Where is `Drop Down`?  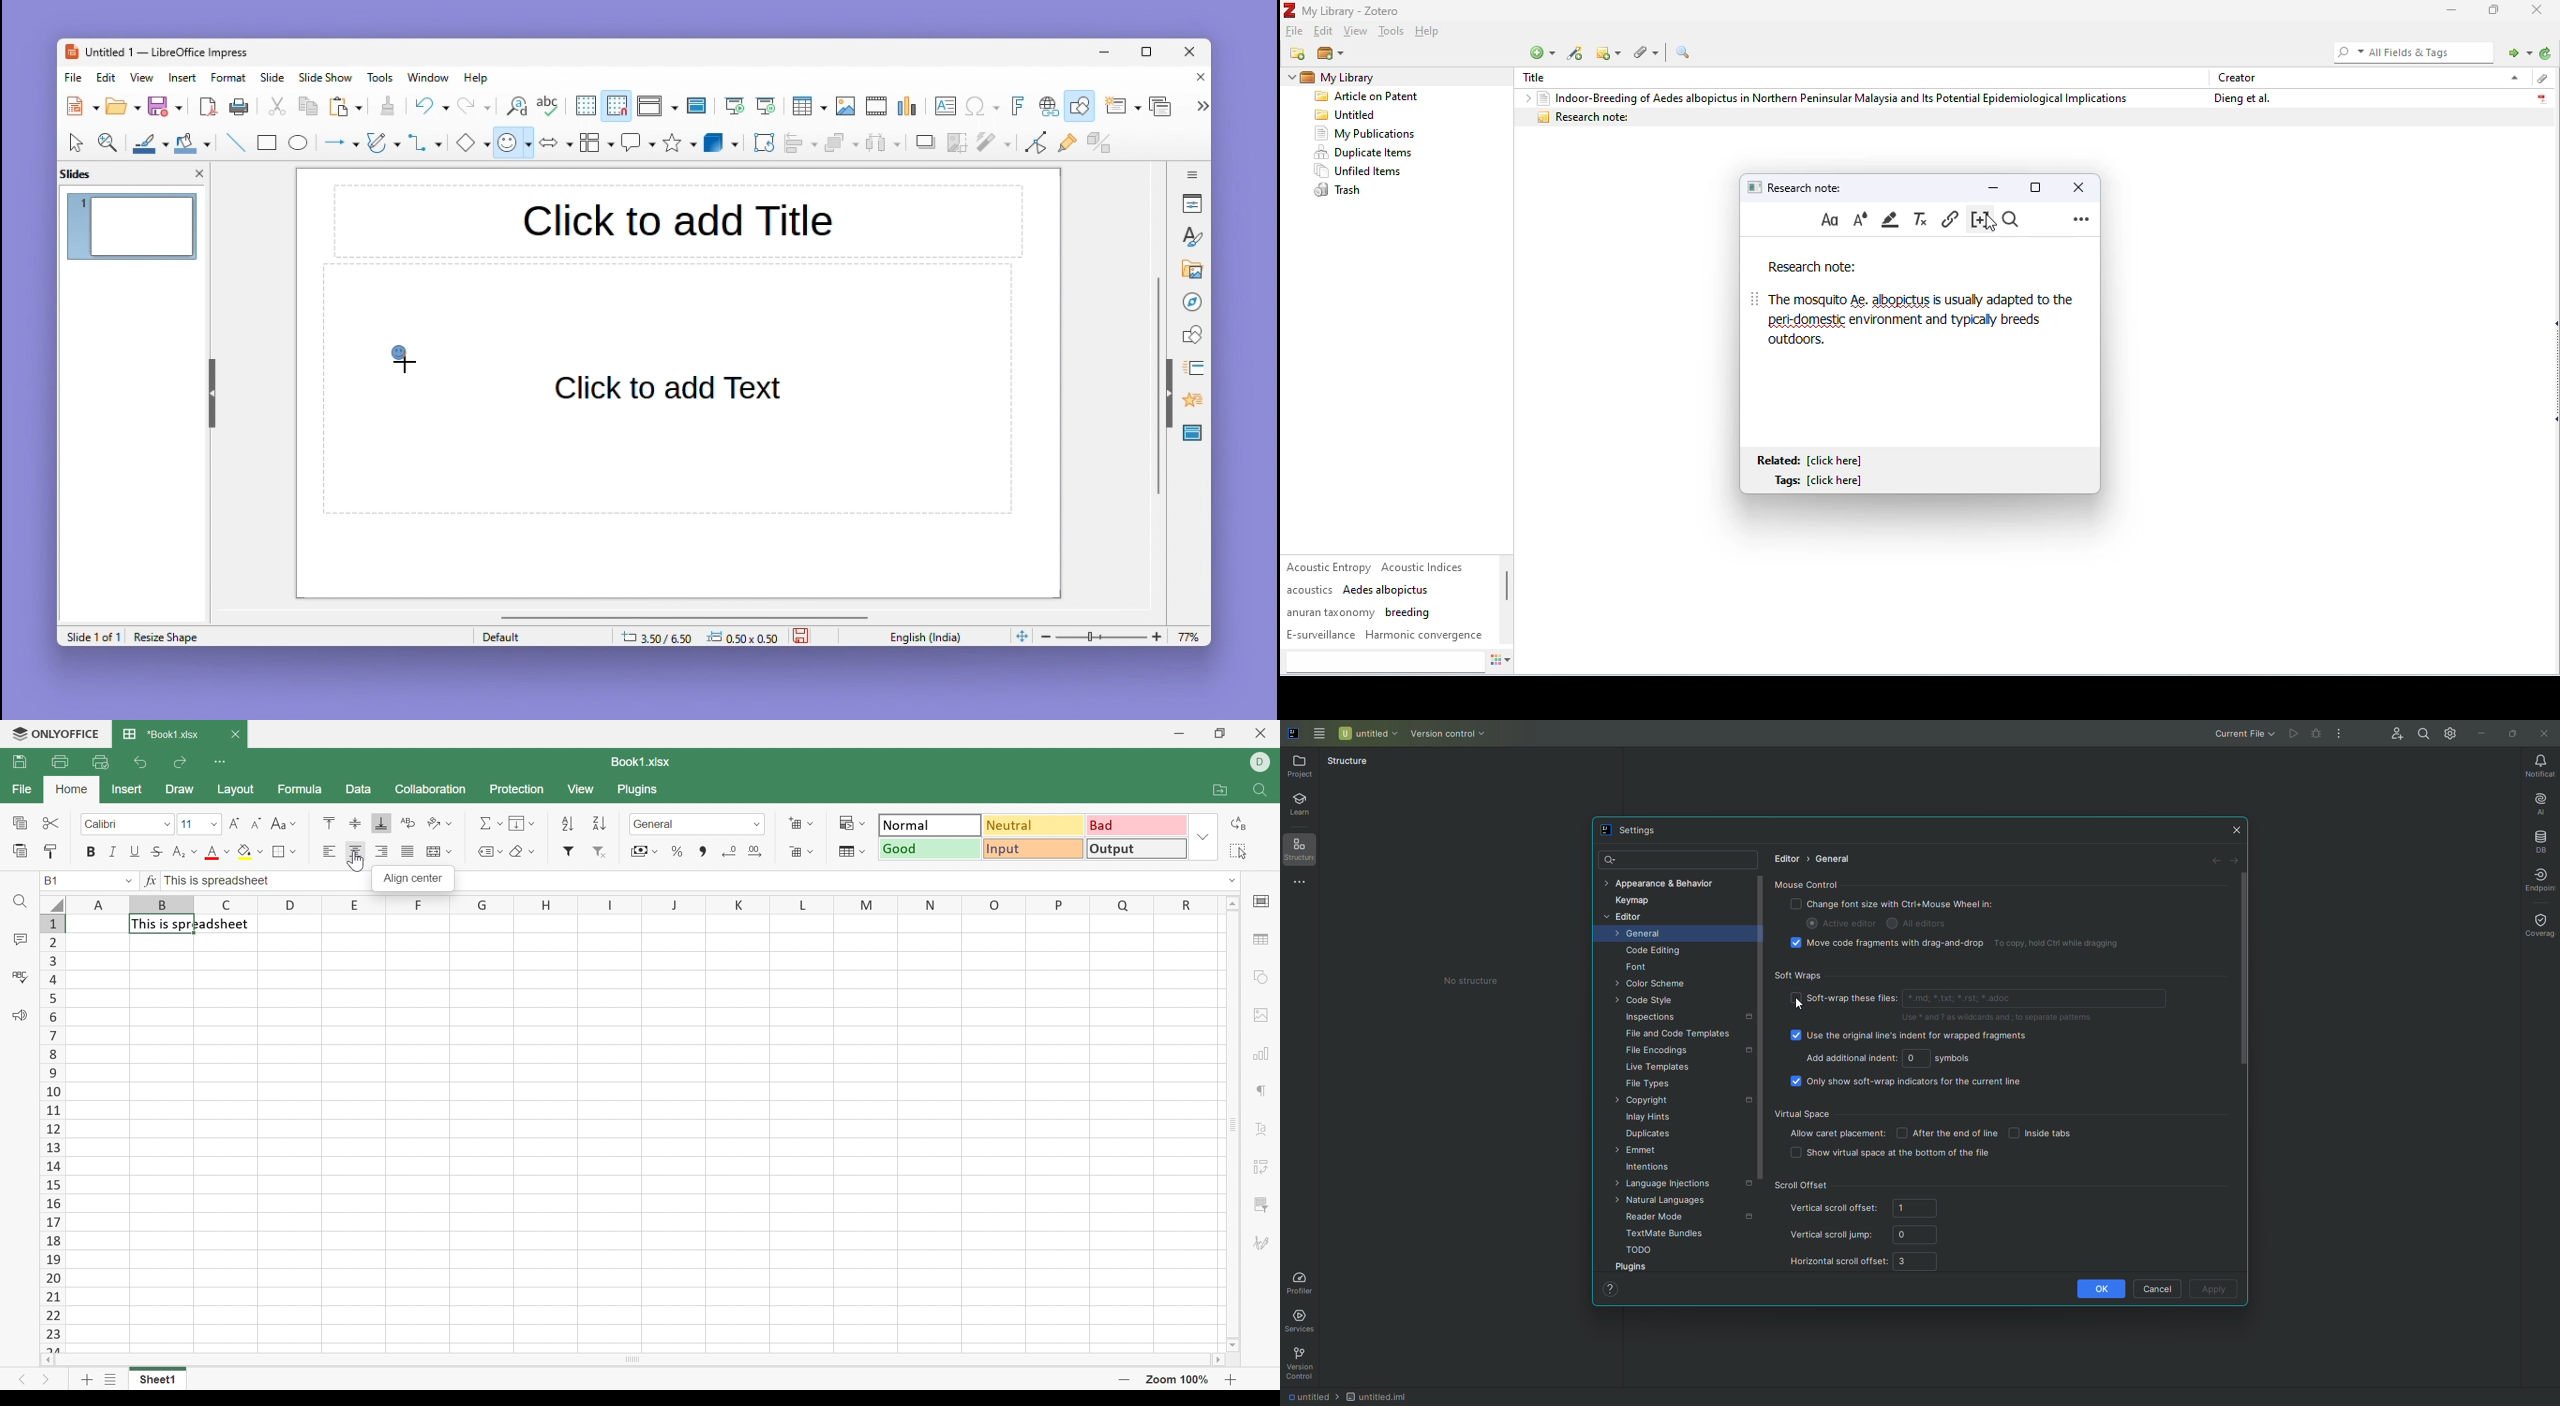
Drop Down is located at coordinates (228, 852).